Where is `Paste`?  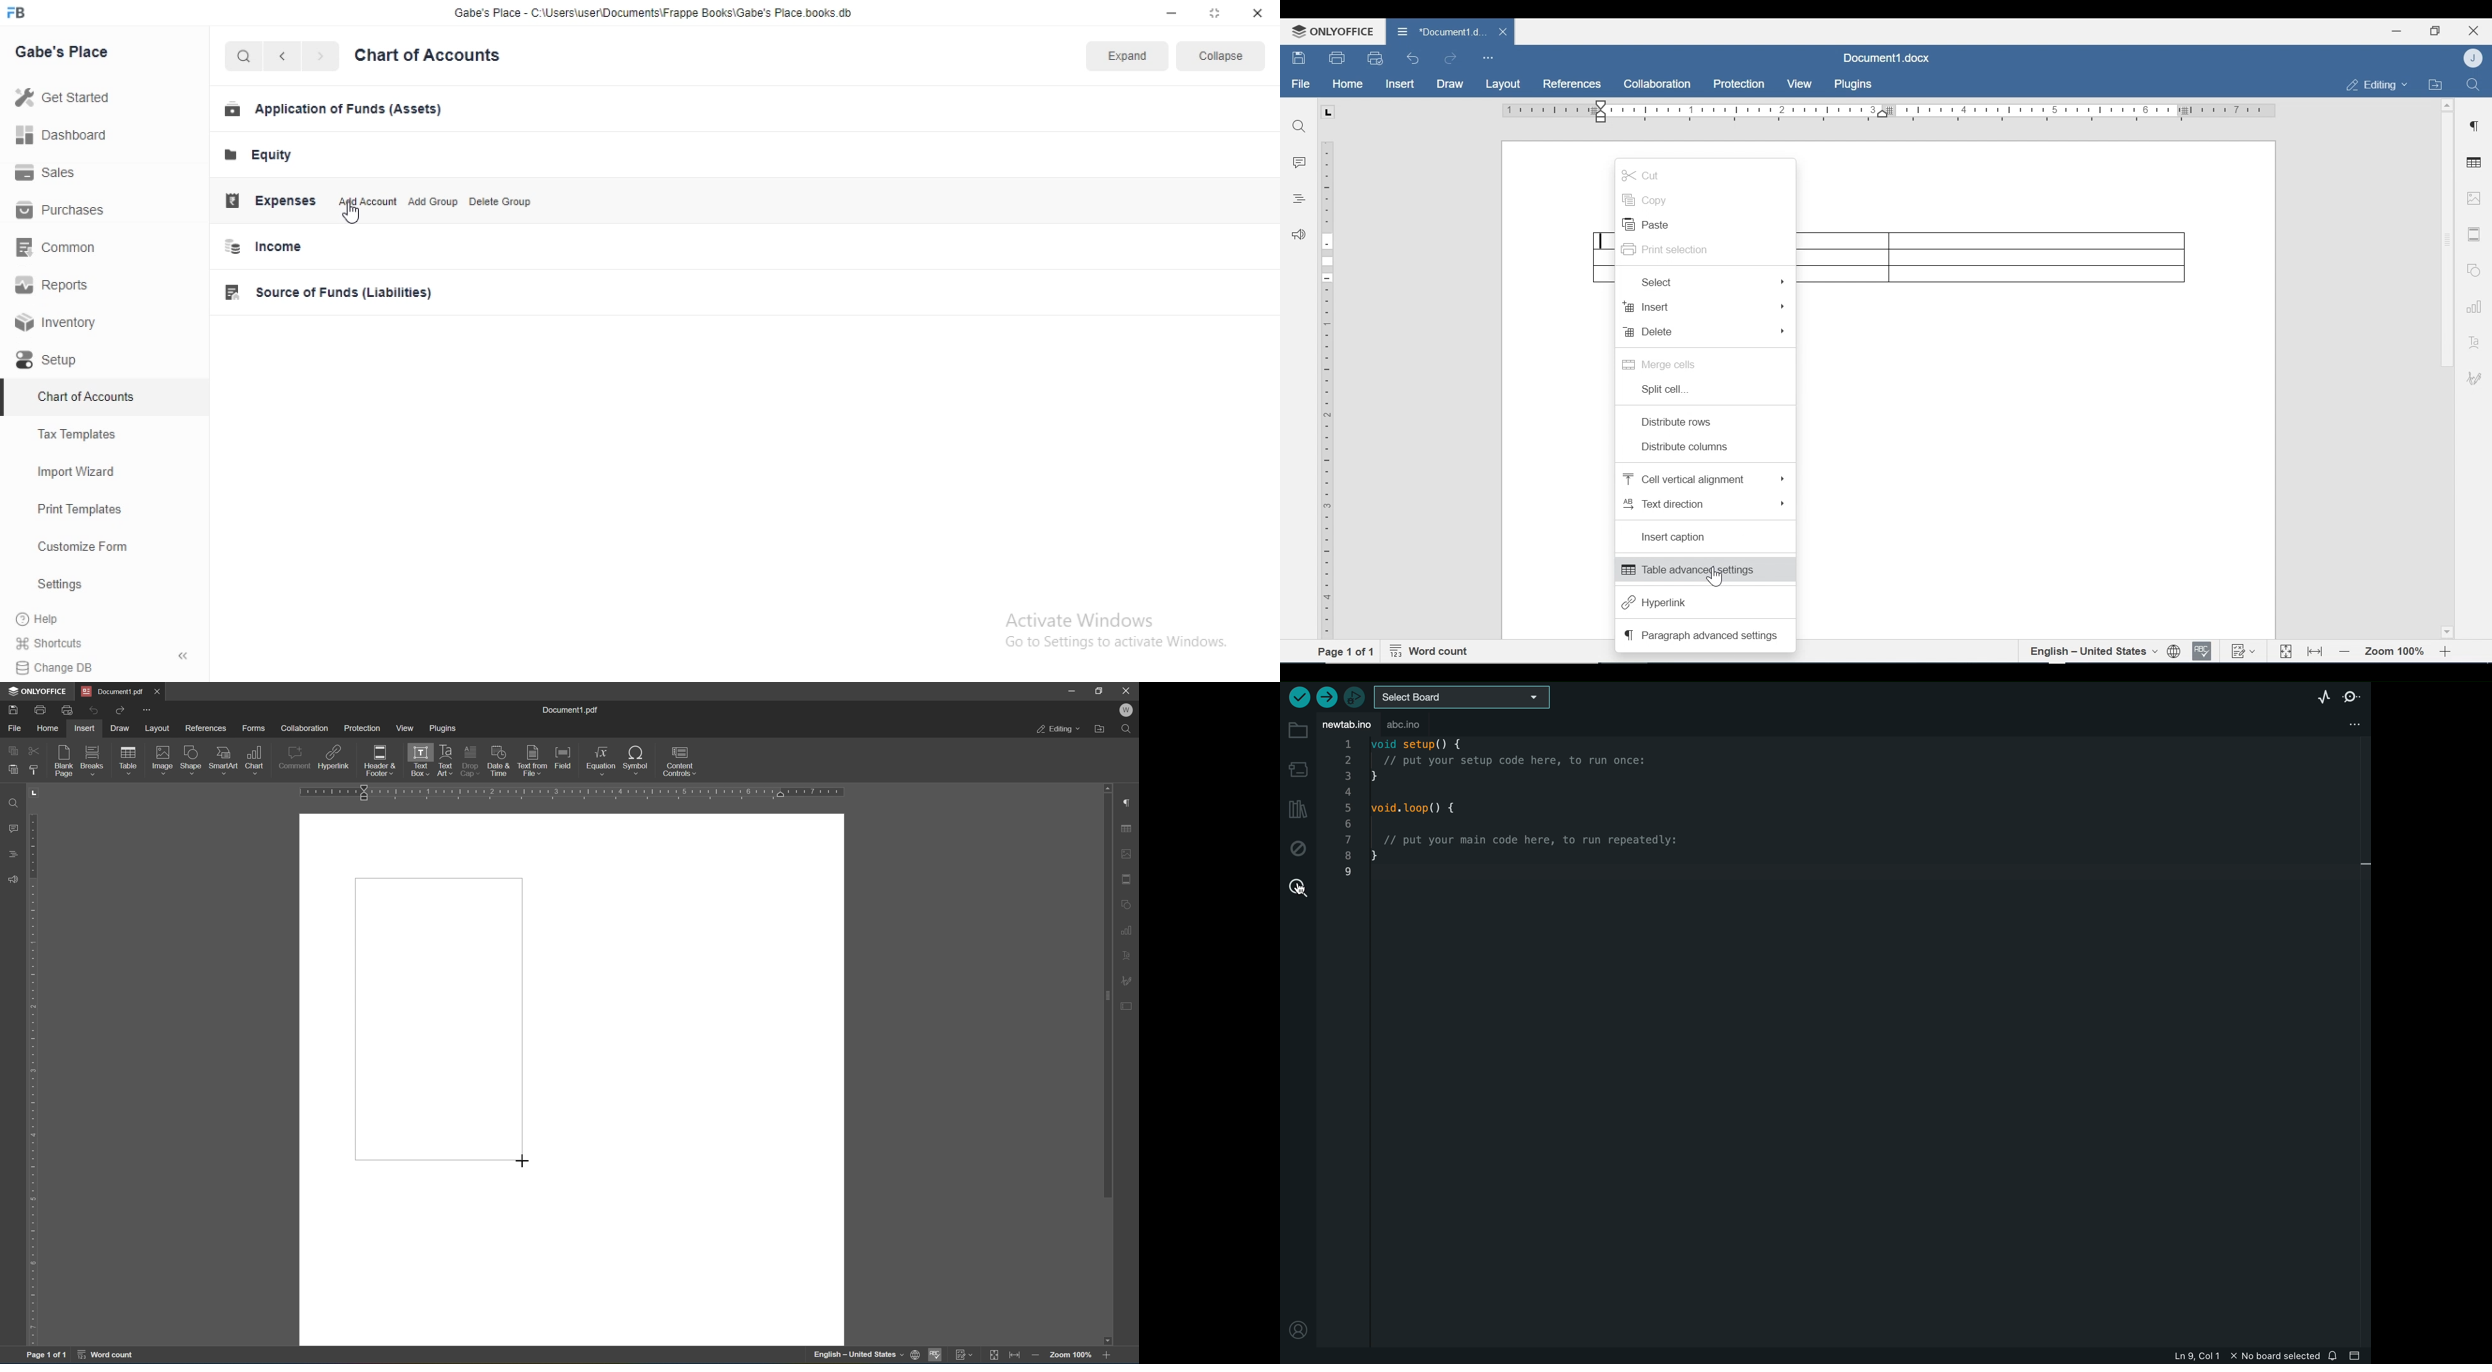
Paste is located at coordinates (1647, 225).